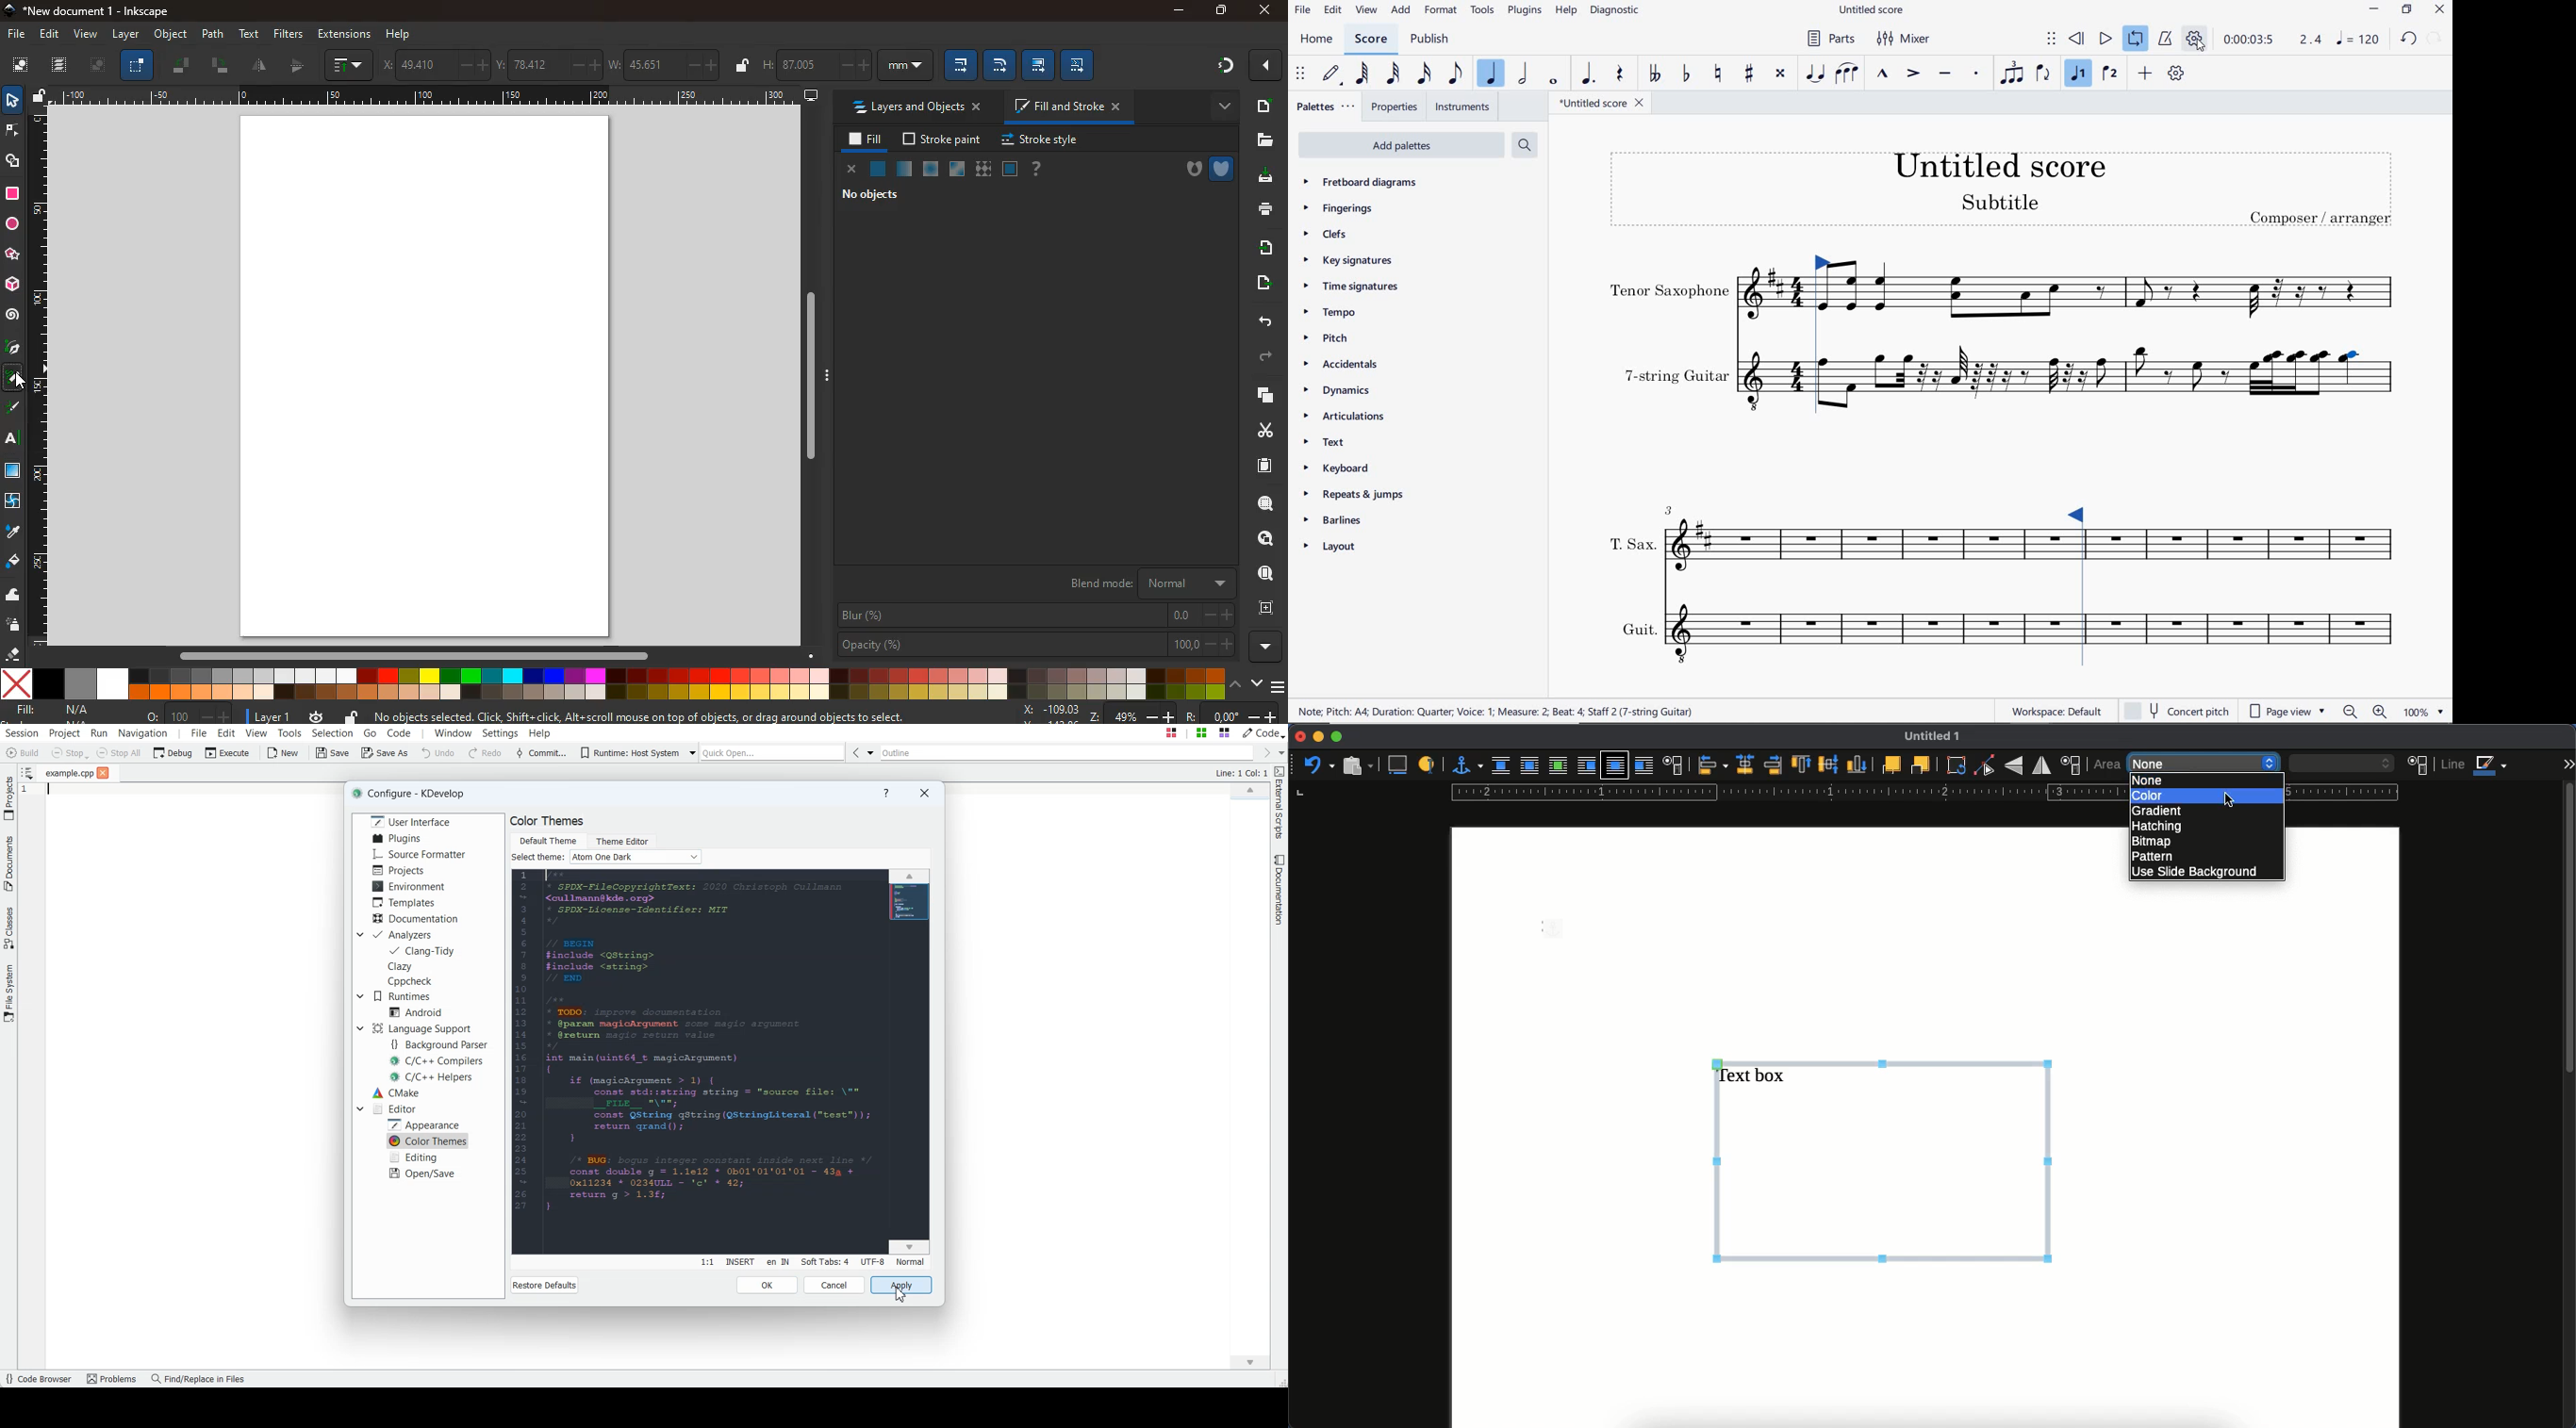  I want to click on OK, so click(767, 1285).